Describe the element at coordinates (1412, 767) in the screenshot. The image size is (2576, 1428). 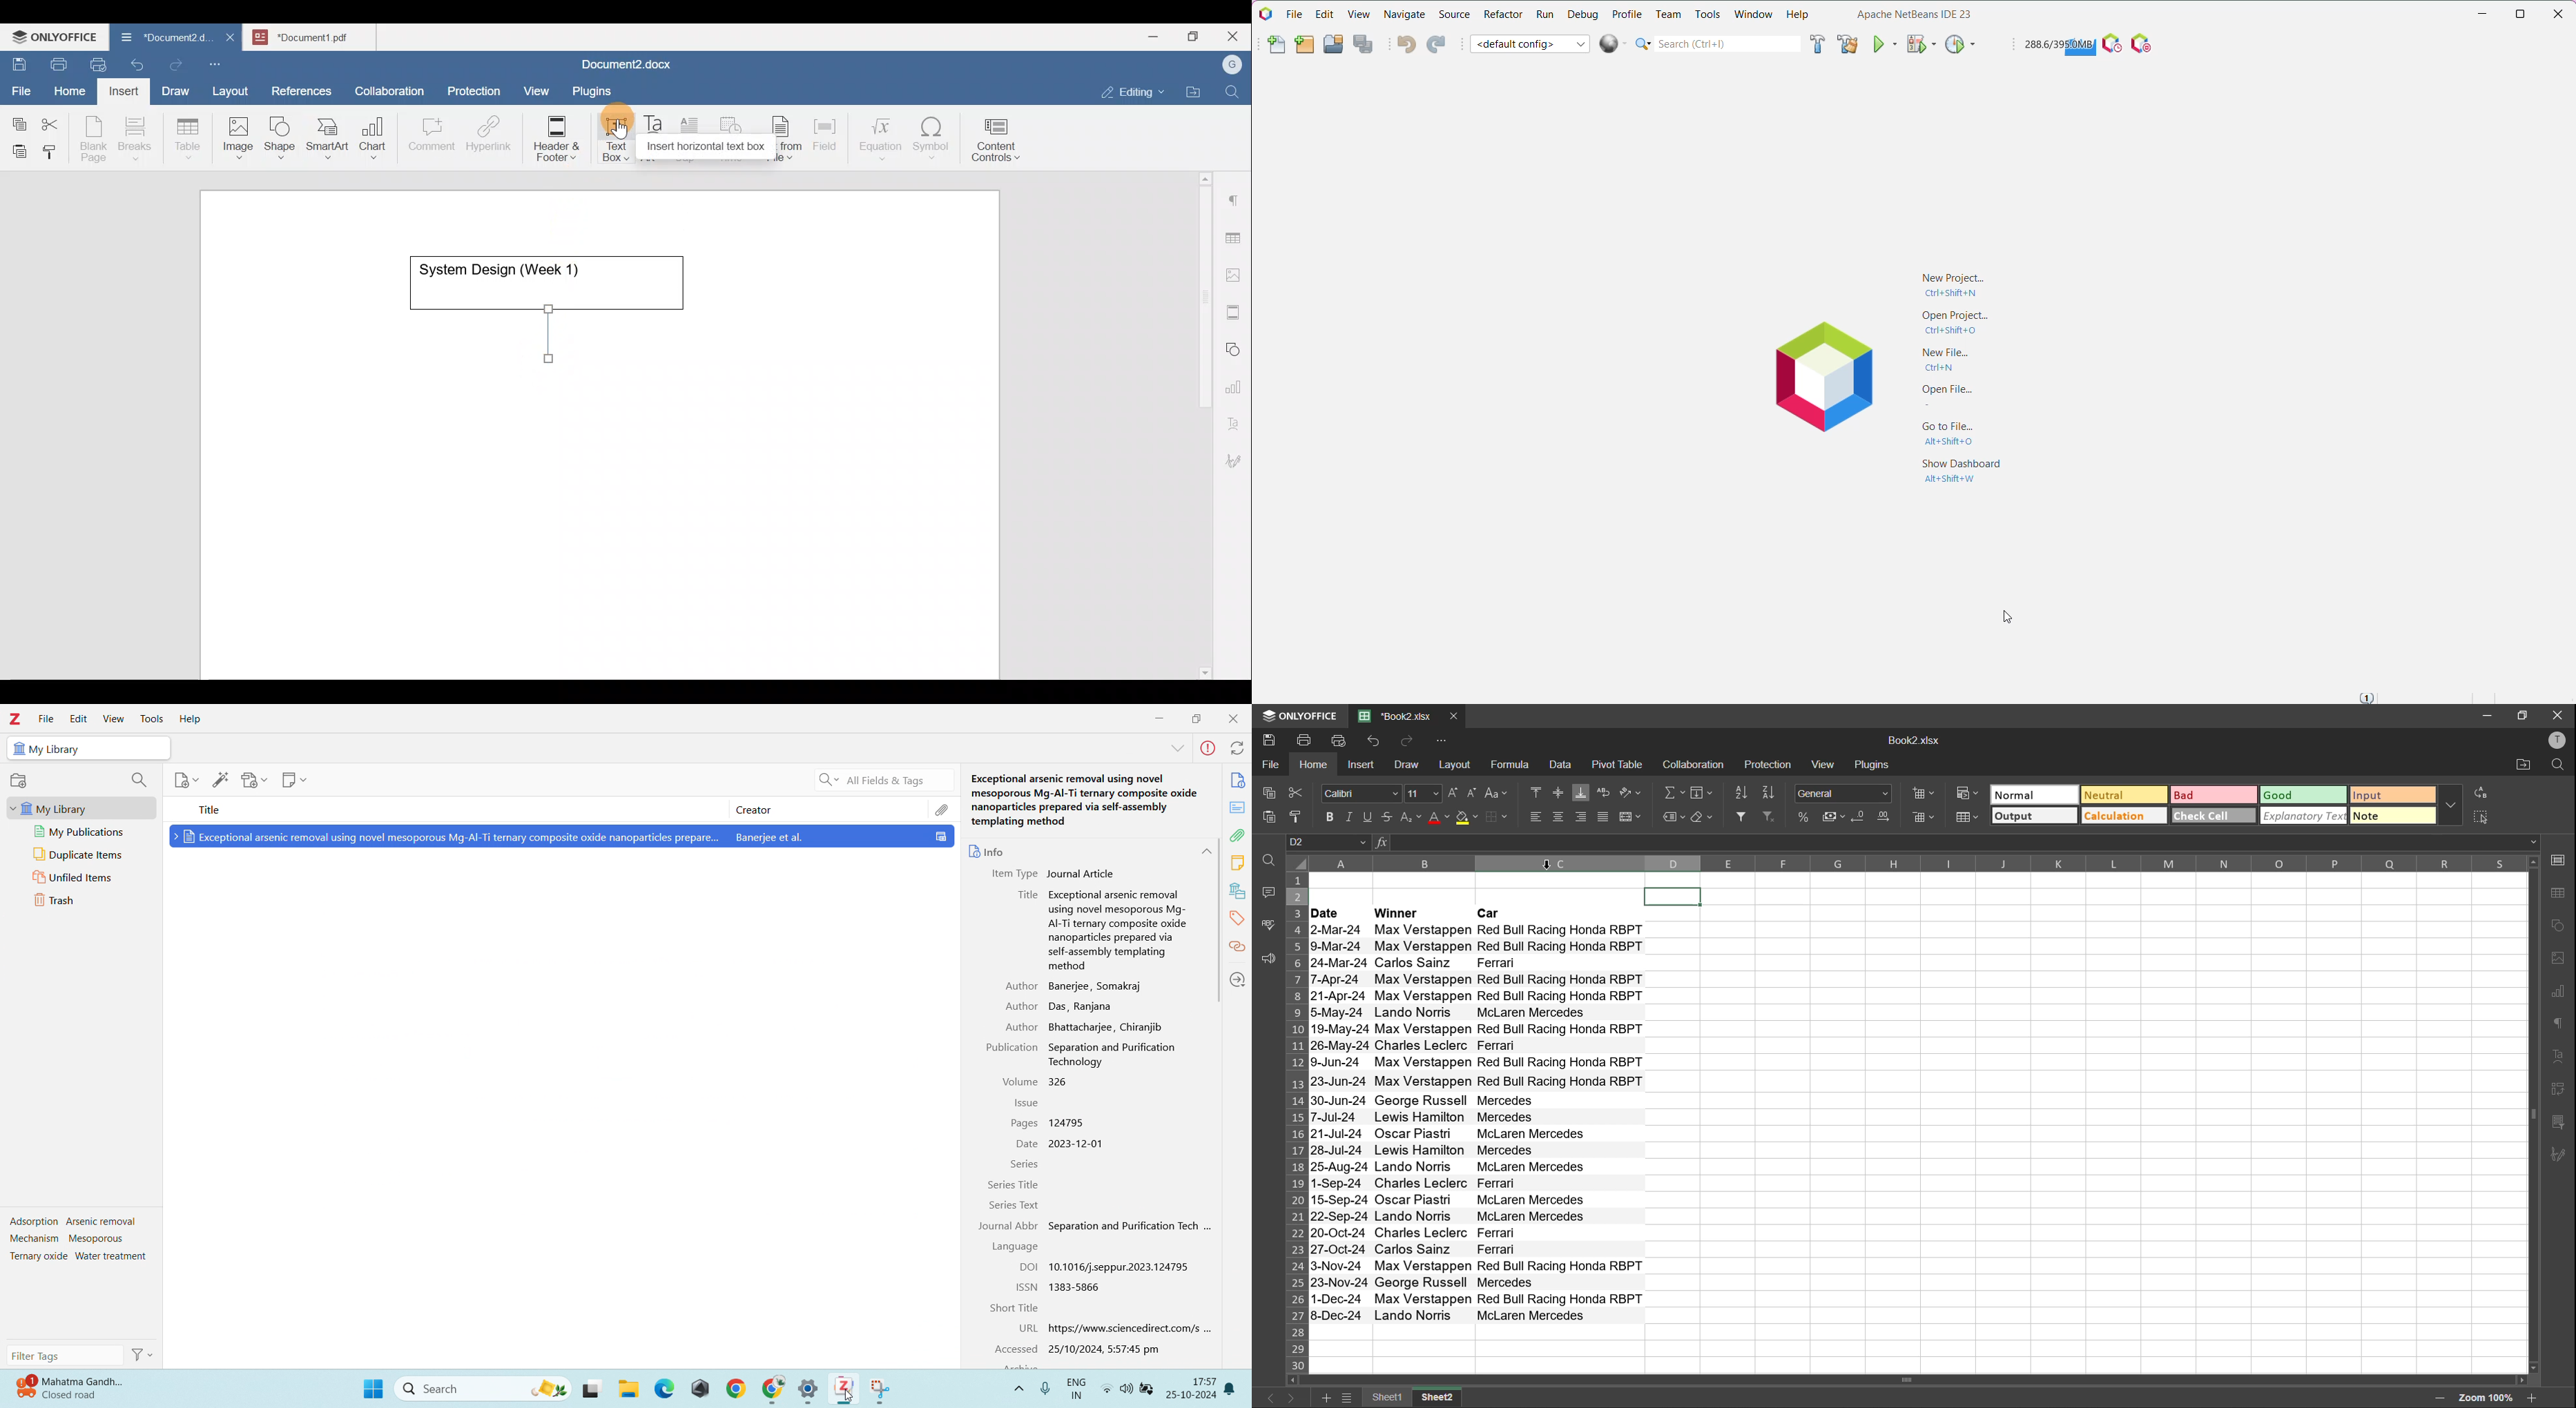
I see `draw` at that location.